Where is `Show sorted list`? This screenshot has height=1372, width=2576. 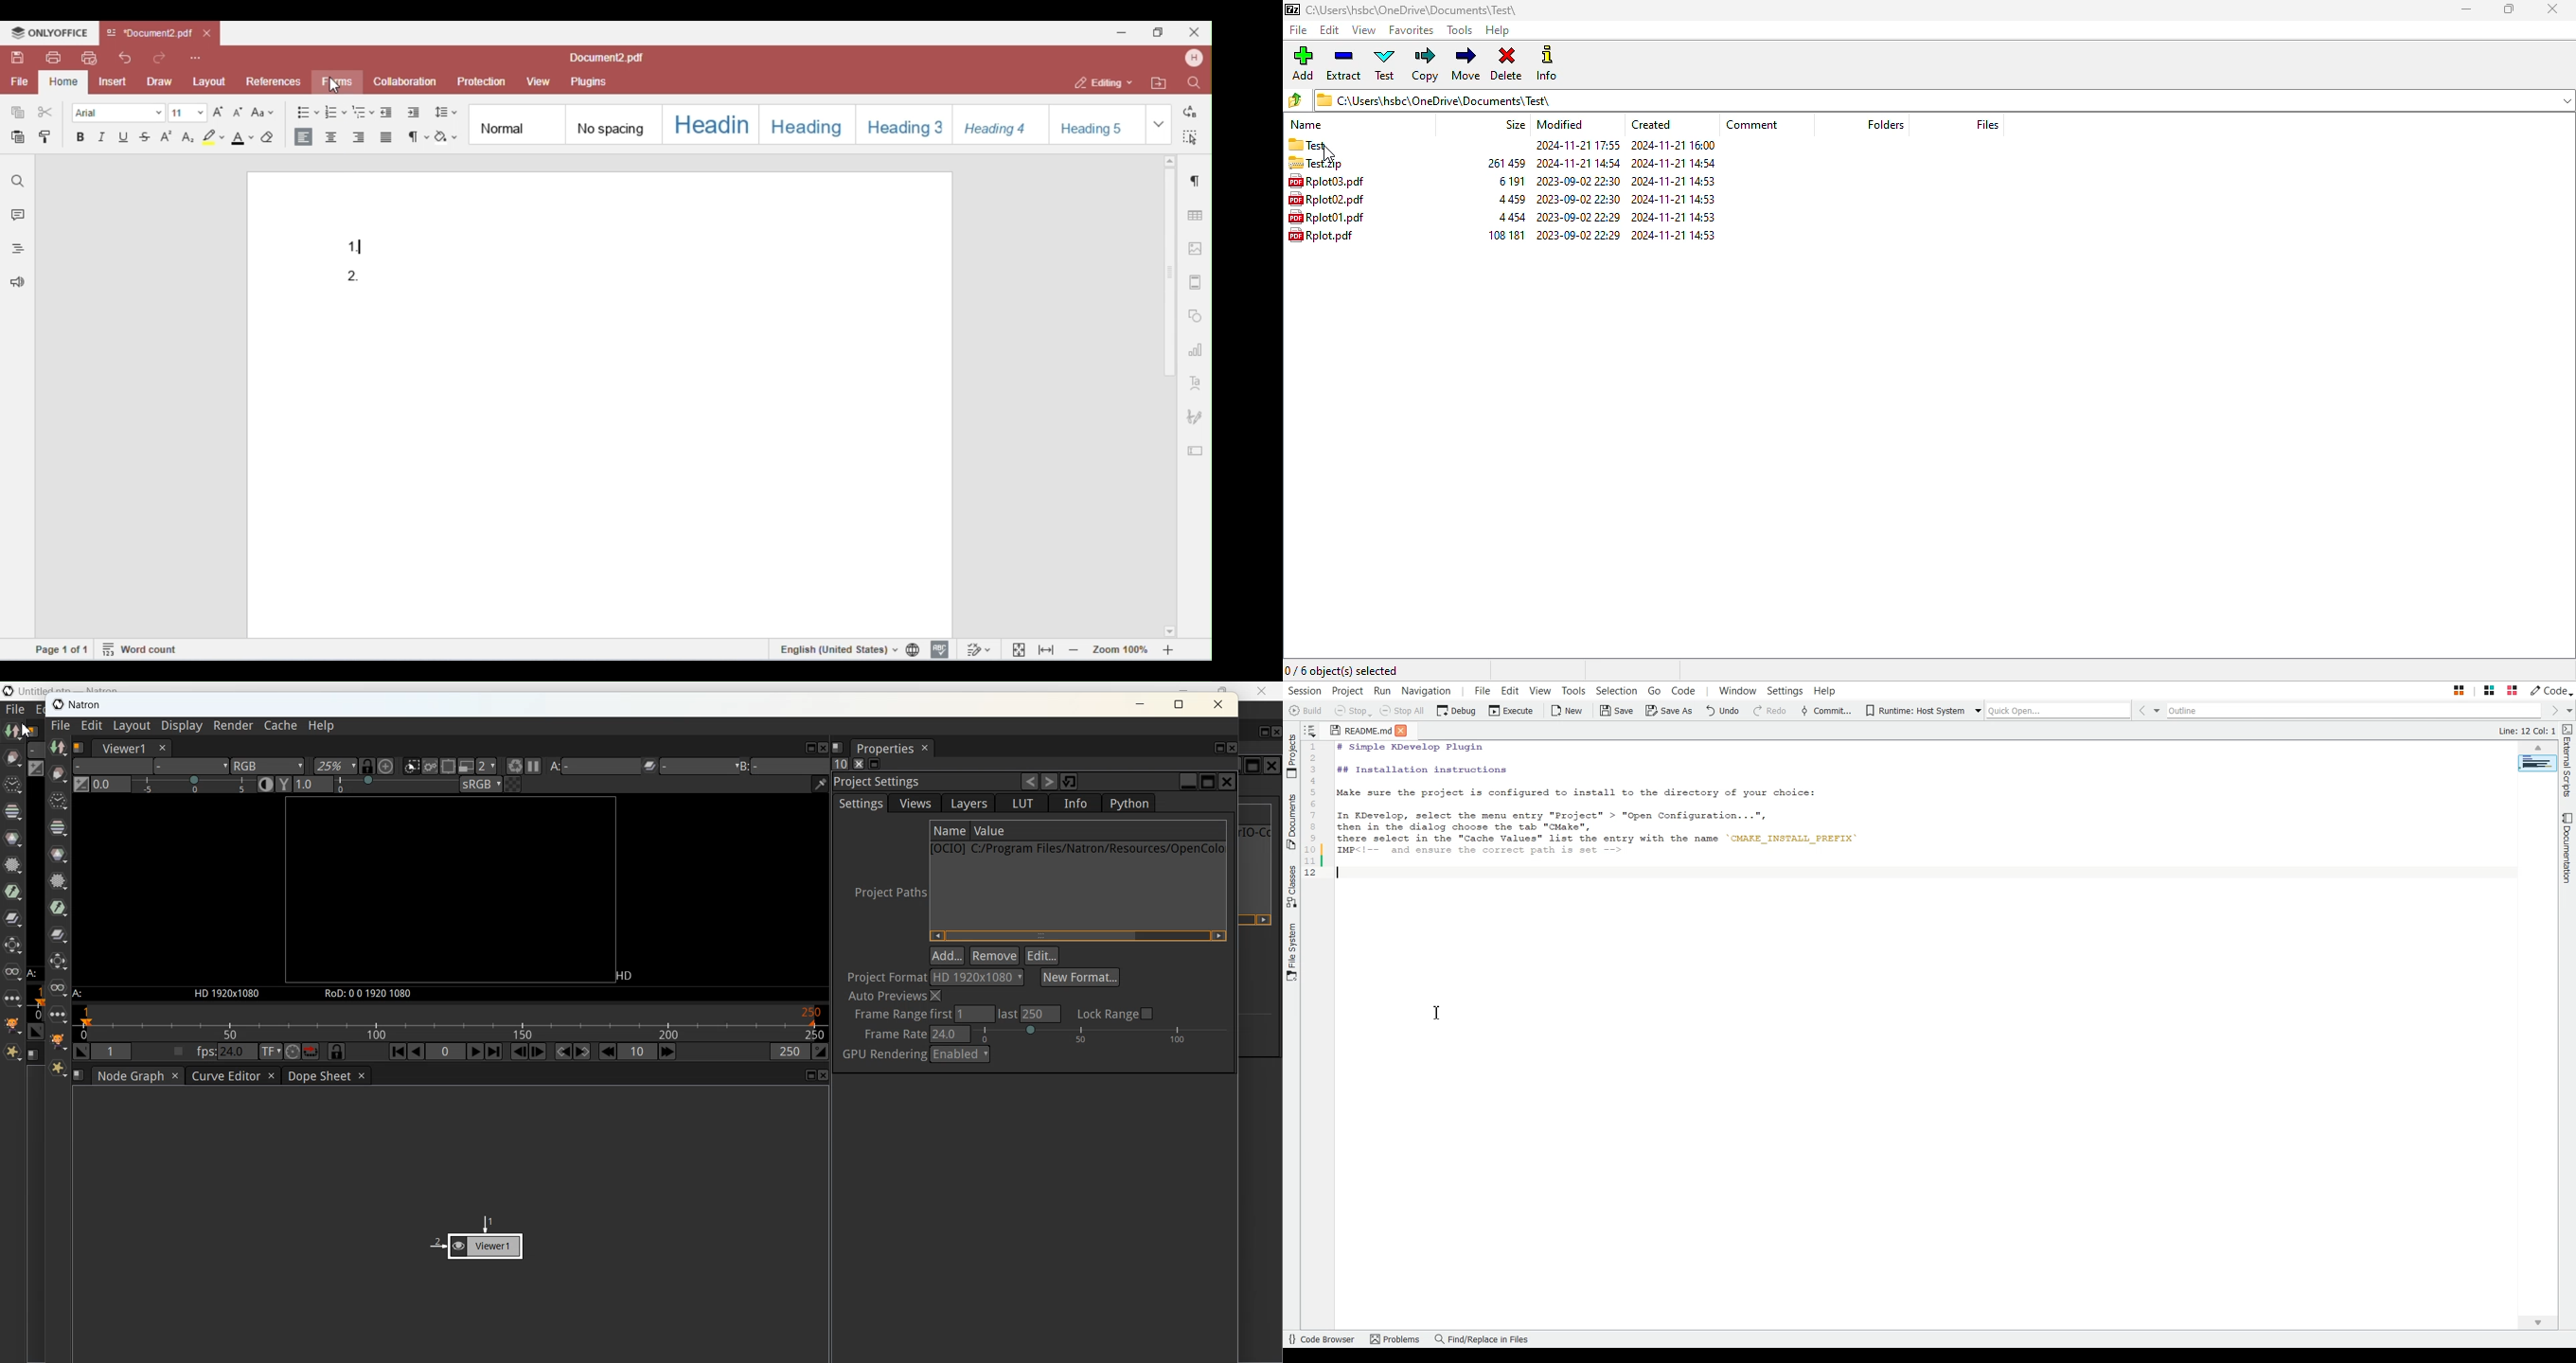 Show sorted list is located at coordinates (1310, 730).